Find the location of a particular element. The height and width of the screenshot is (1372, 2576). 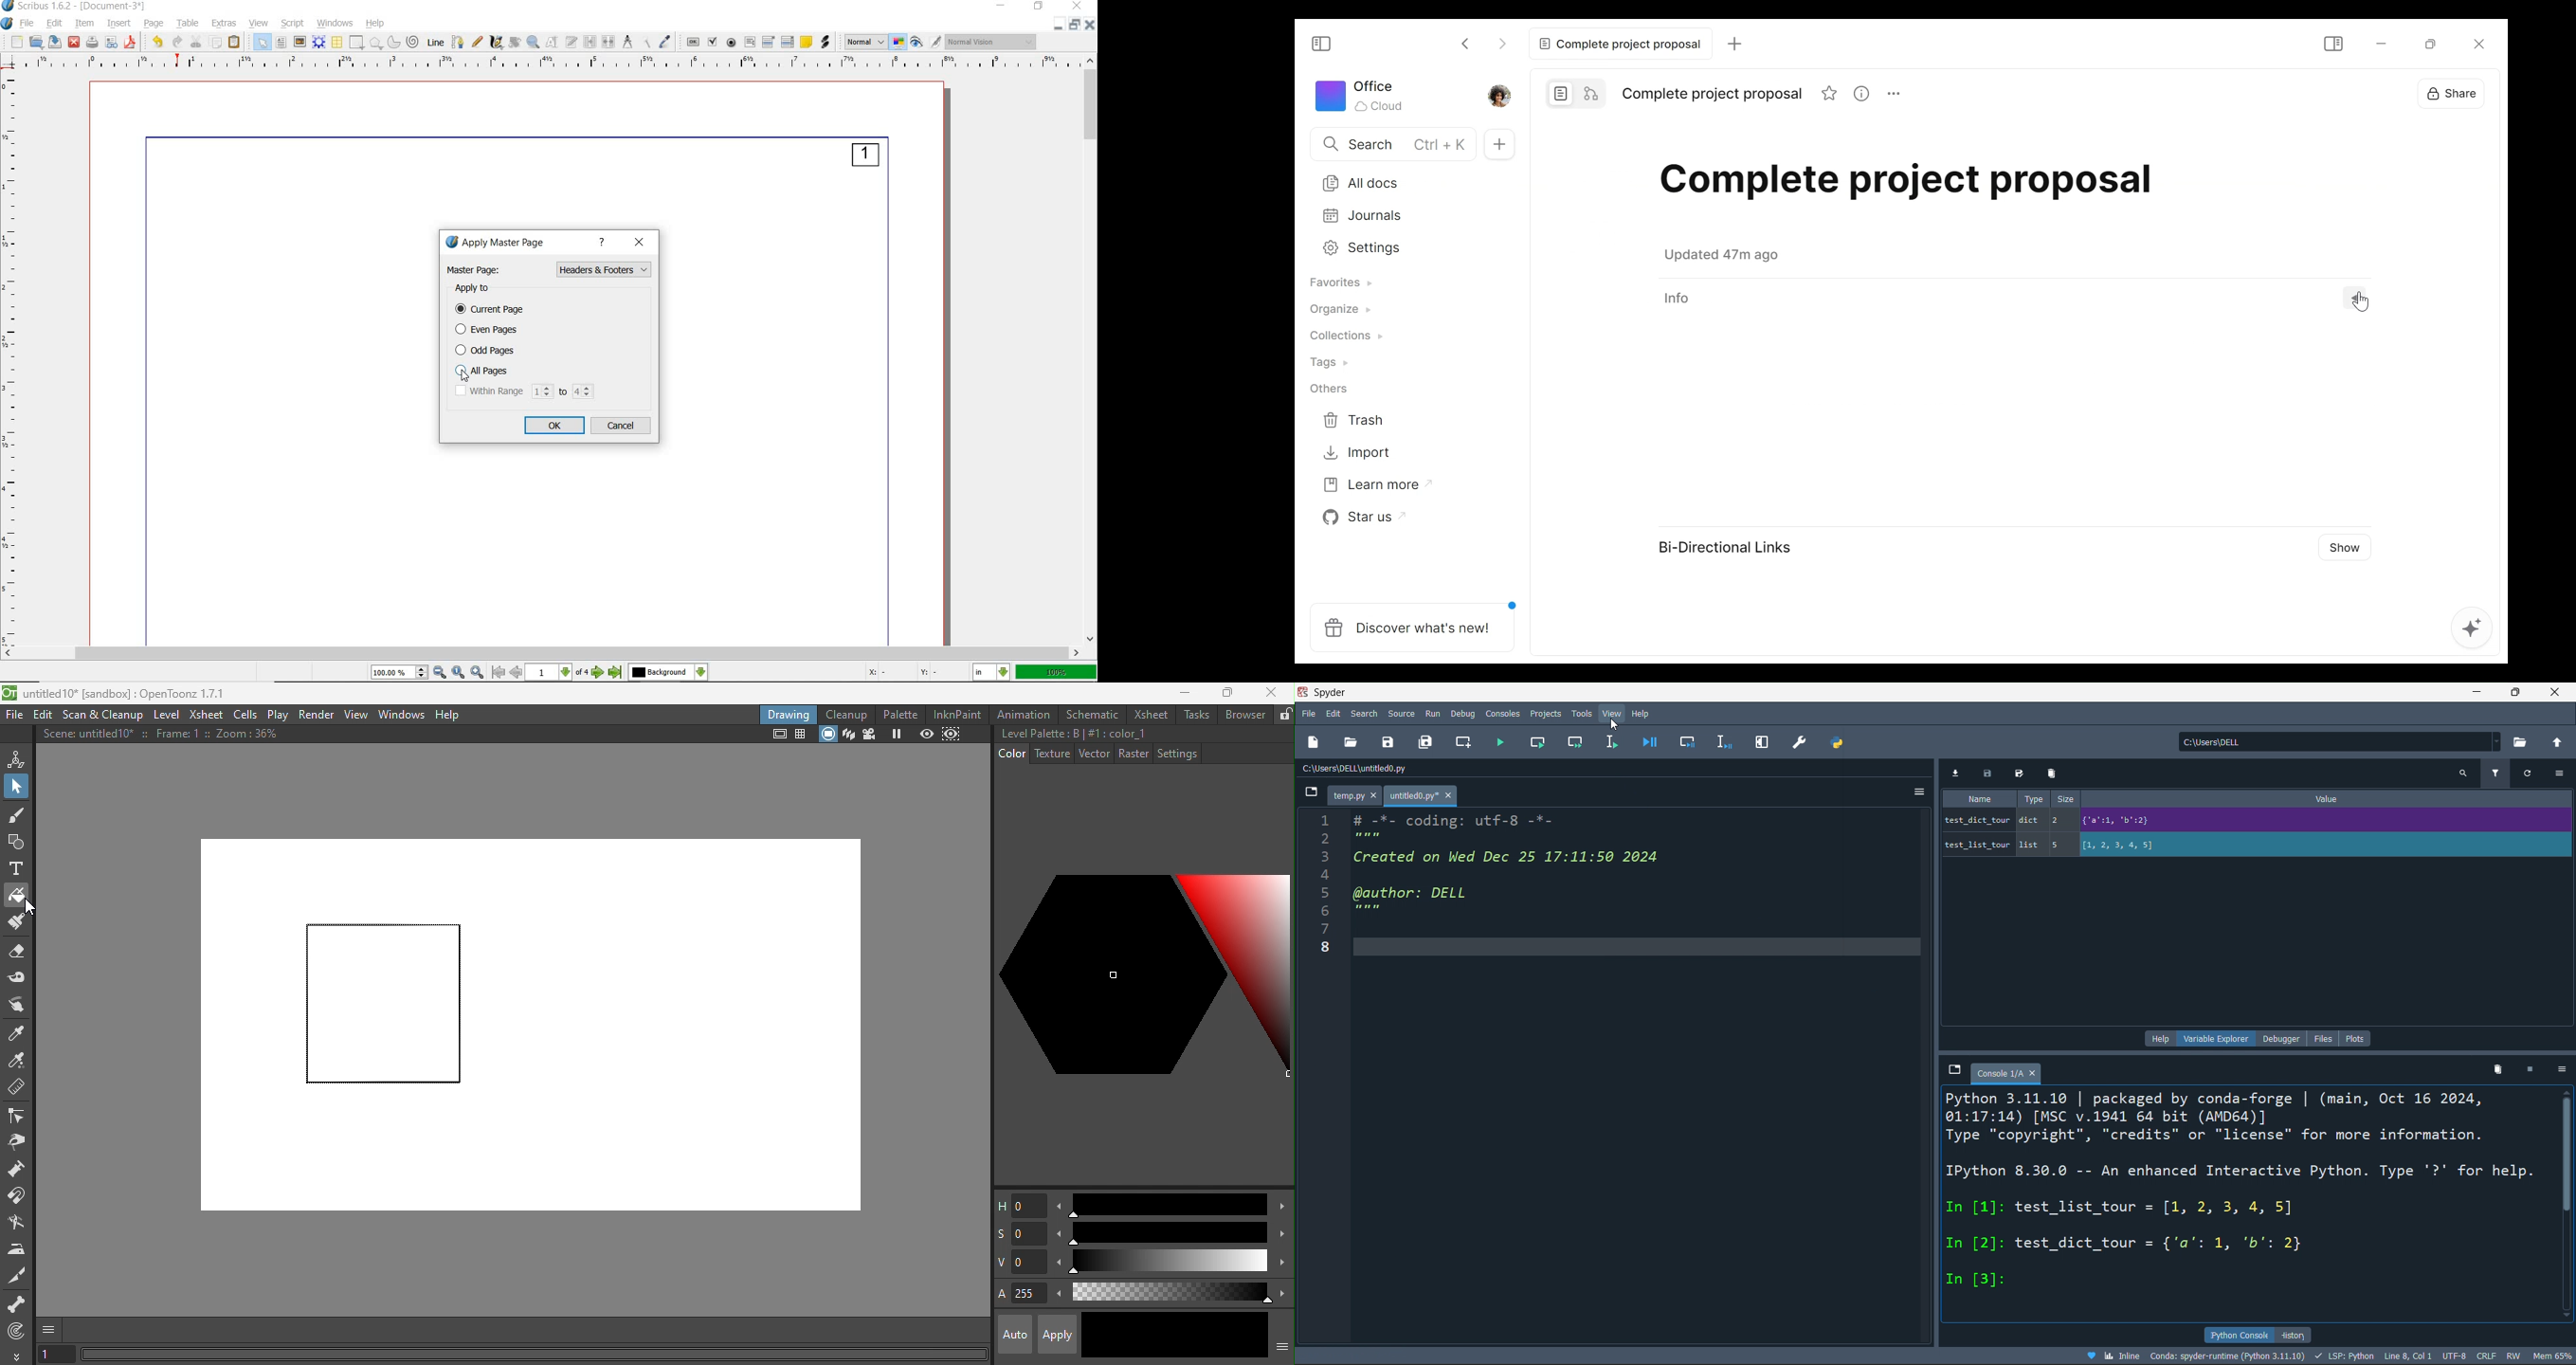

Show/Hide Sidebar is located at coordinates (1327, 44).